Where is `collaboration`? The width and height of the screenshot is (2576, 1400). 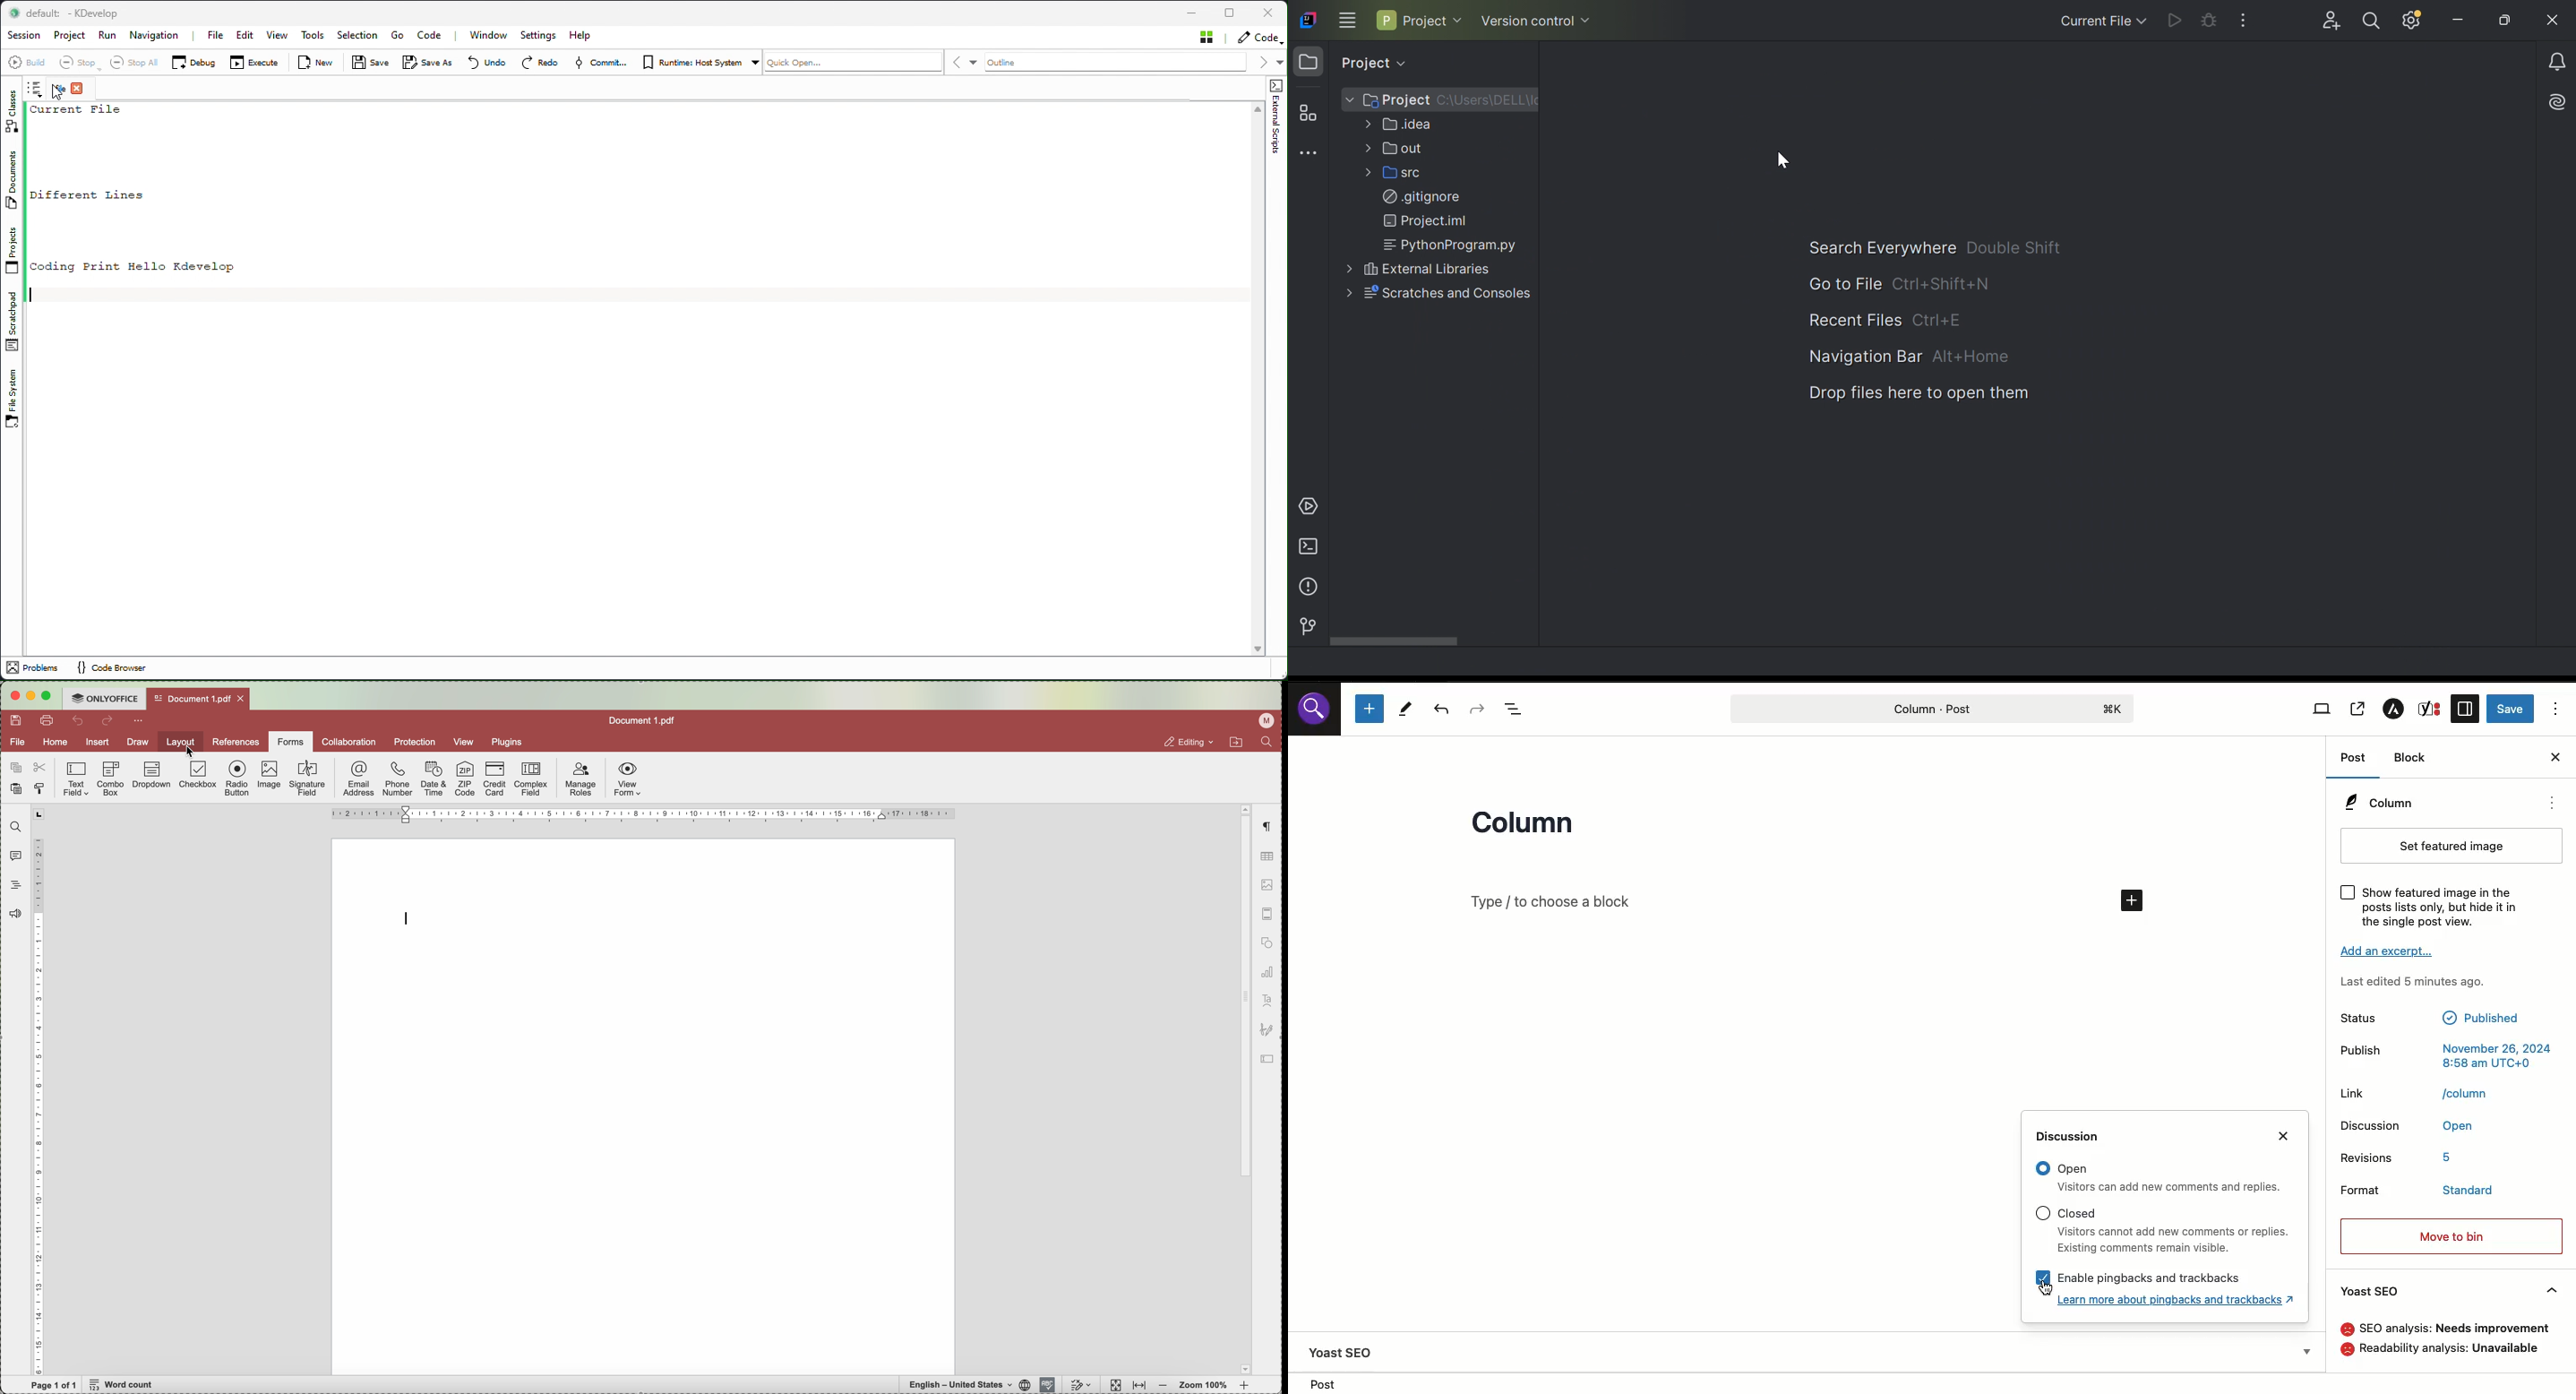
collaboration is located at coordinates (348, 742).